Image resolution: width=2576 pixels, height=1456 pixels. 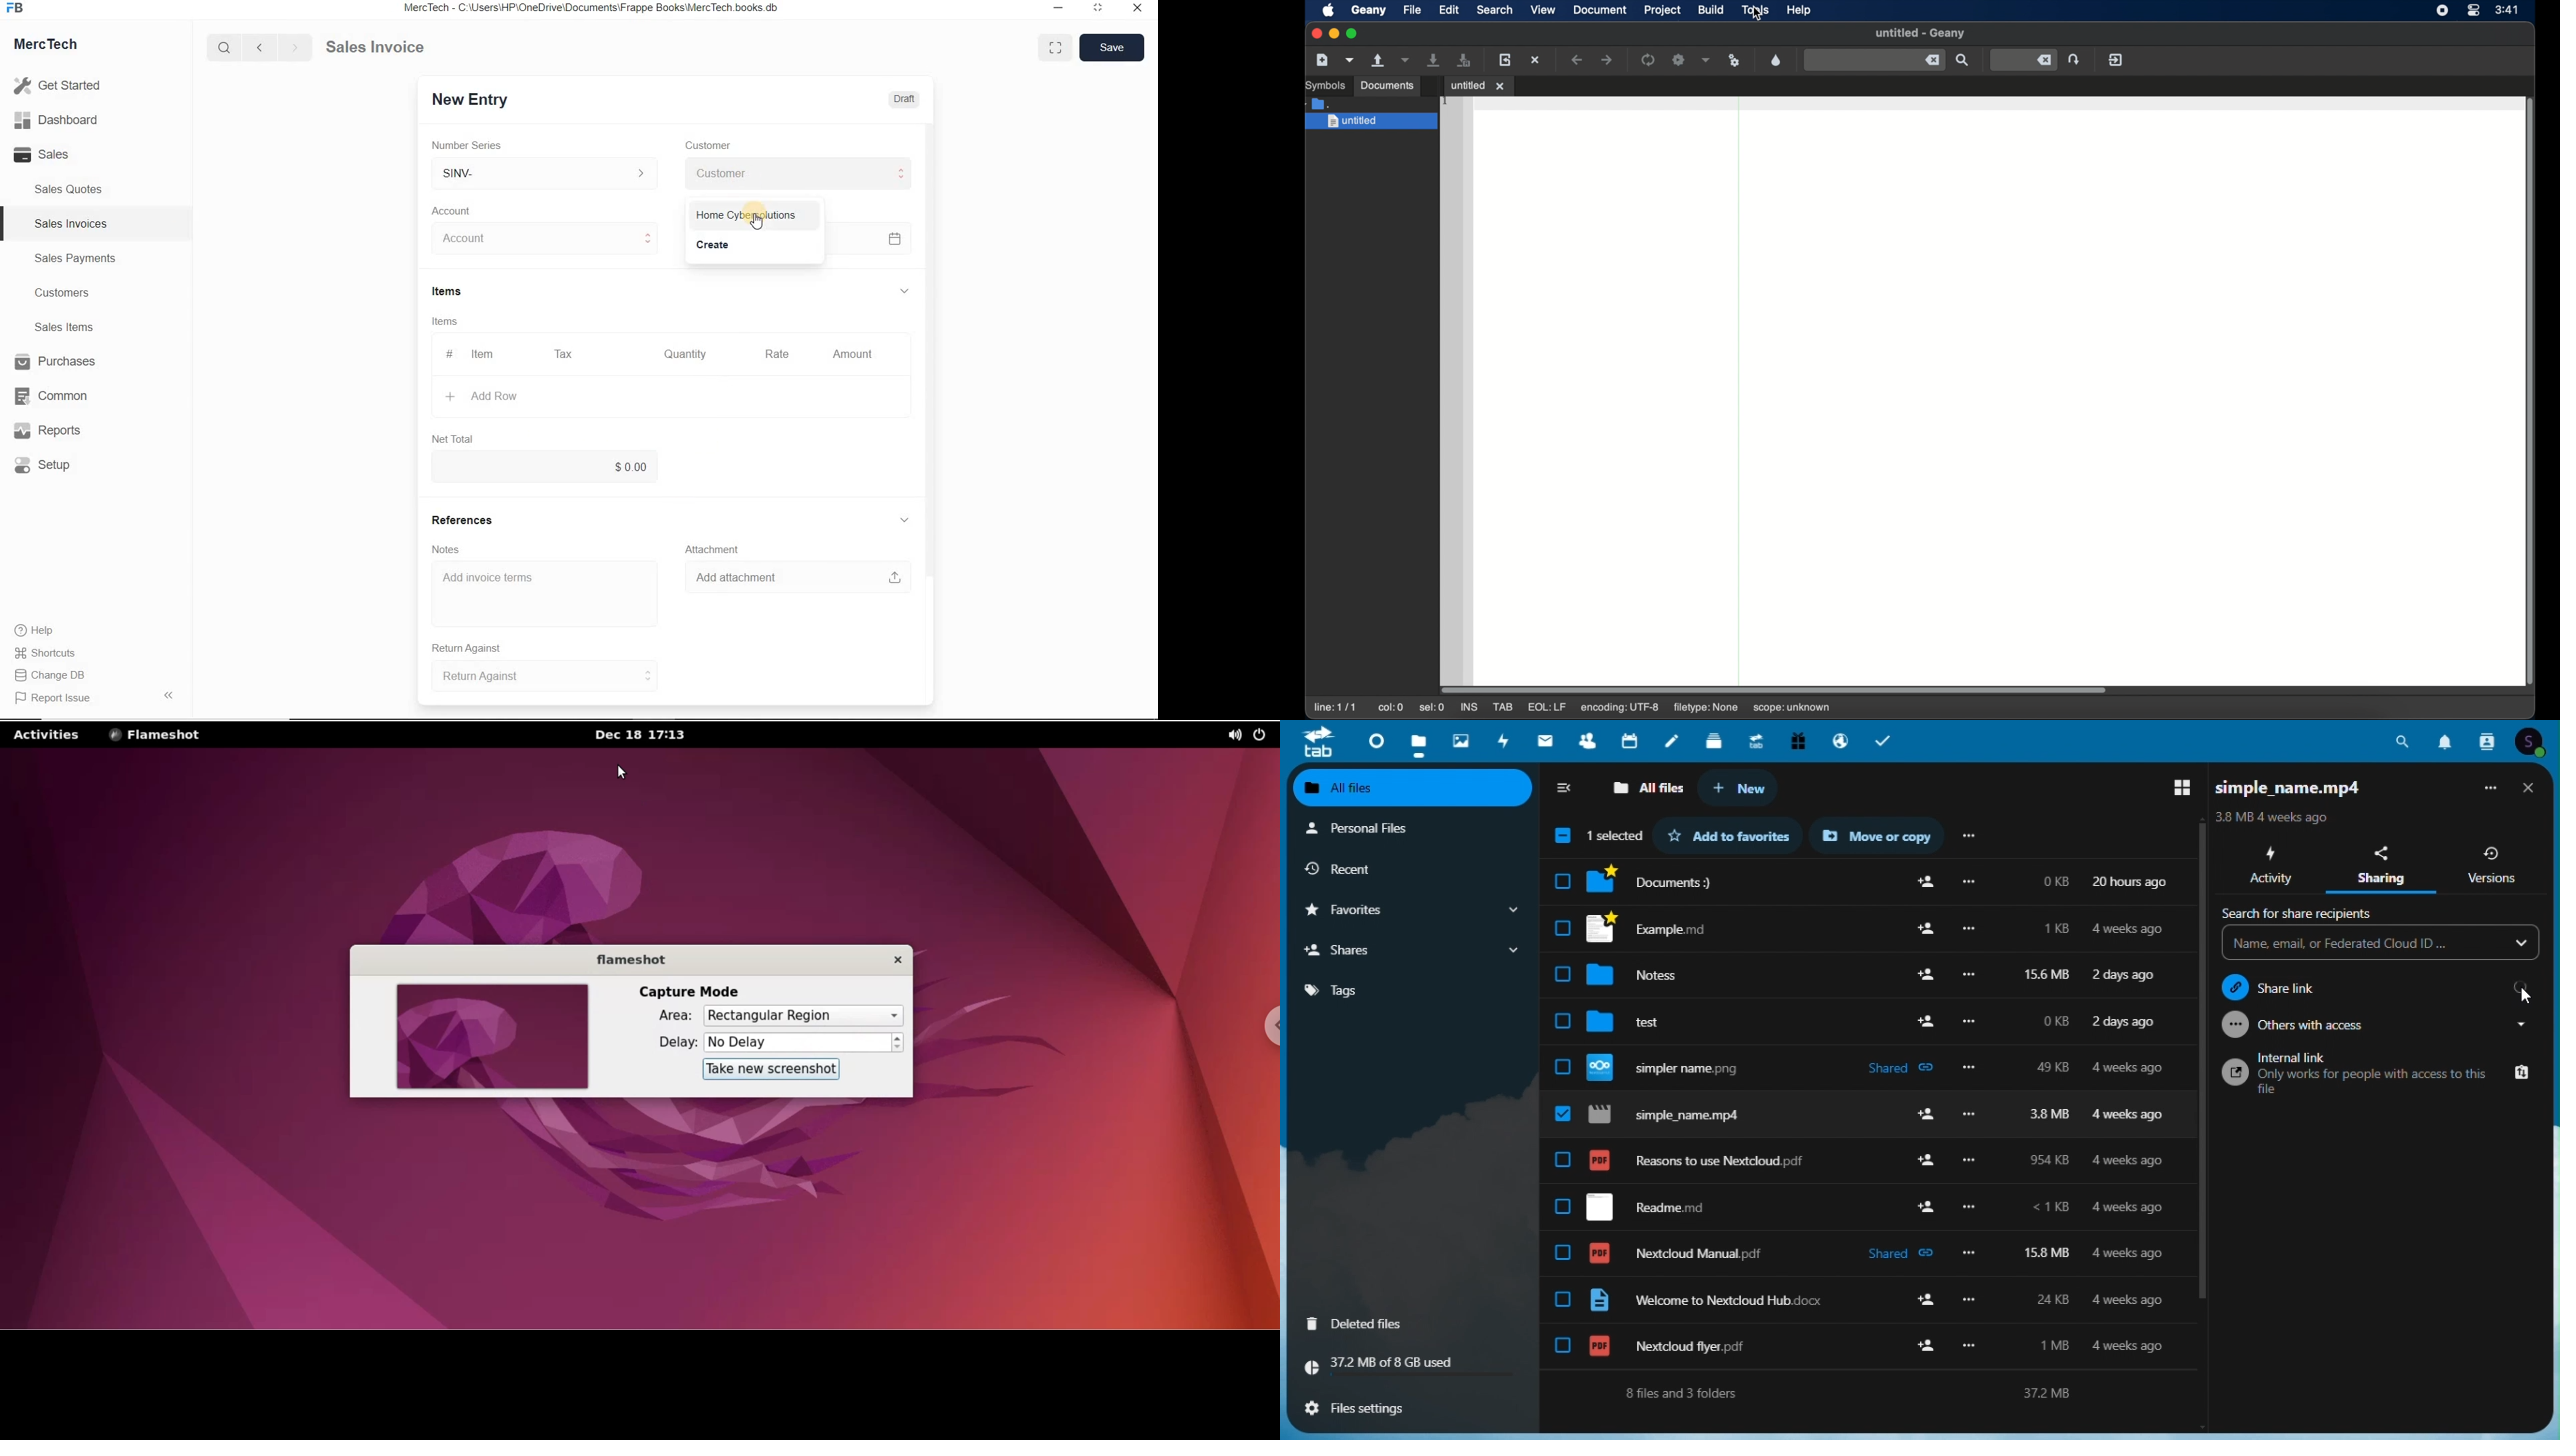 I want to click on delay label, so click(x=669, y=1043).